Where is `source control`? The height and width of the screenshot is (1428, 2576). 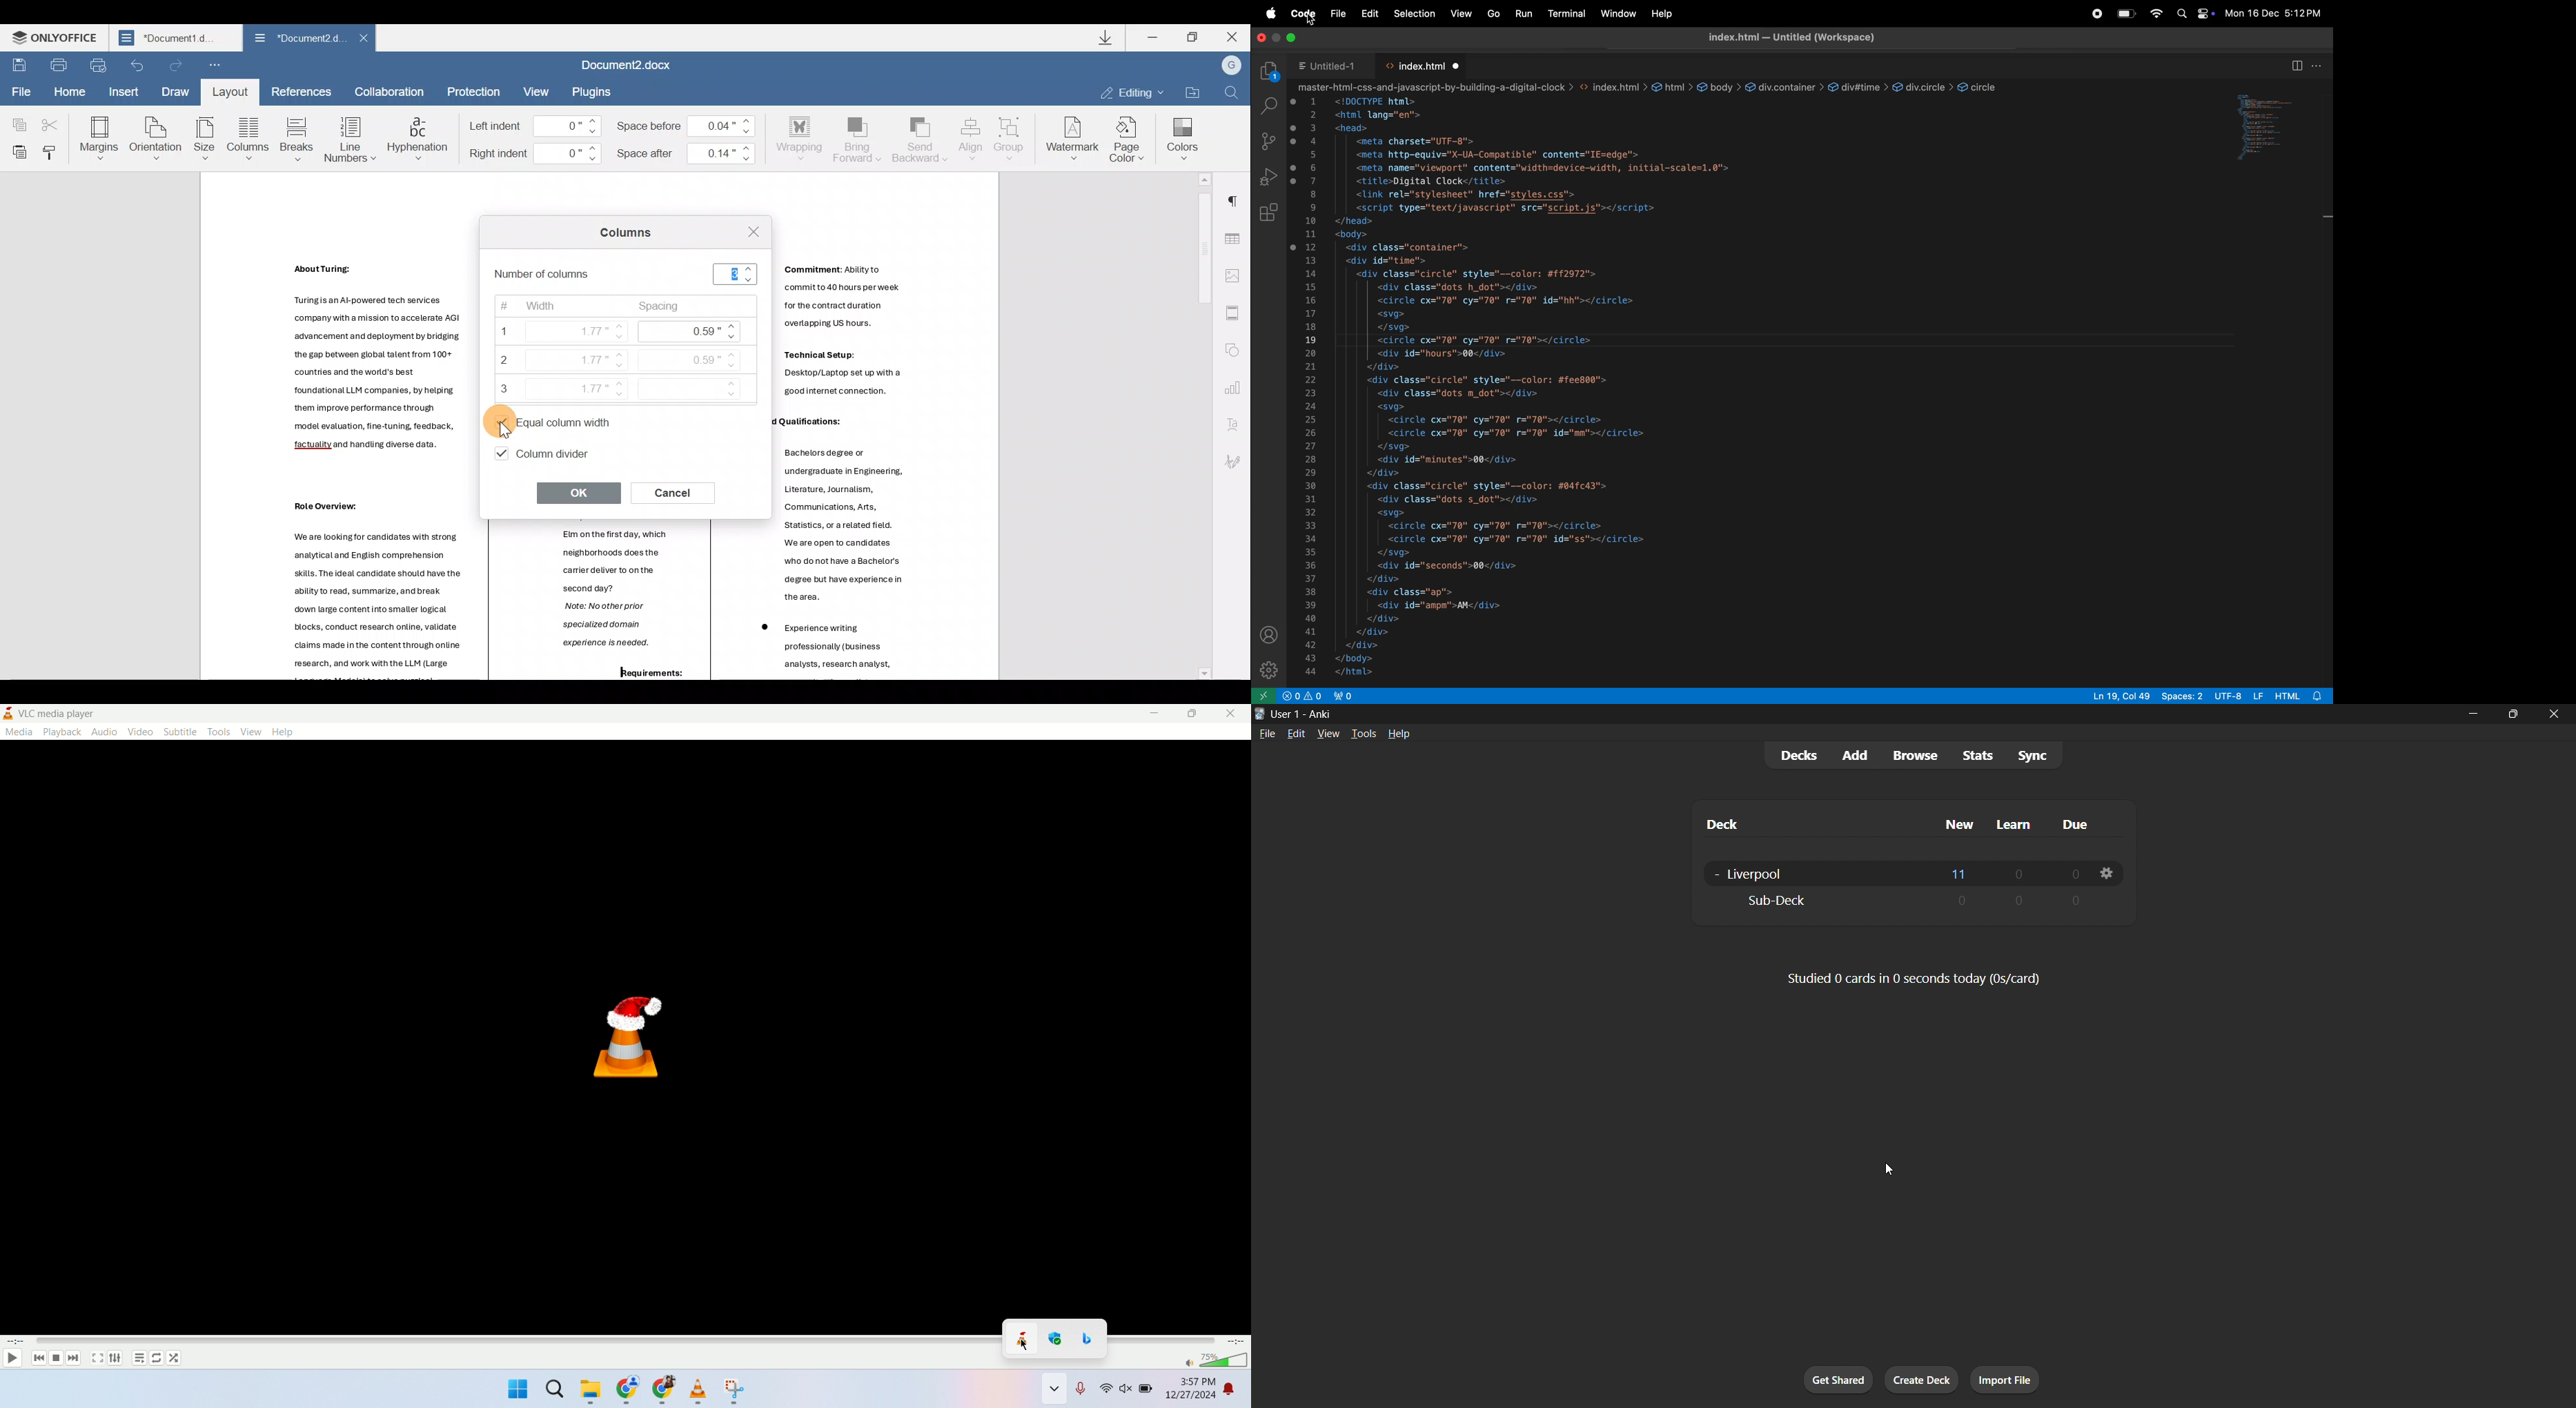 source control is located at coordinates (1270, 141).